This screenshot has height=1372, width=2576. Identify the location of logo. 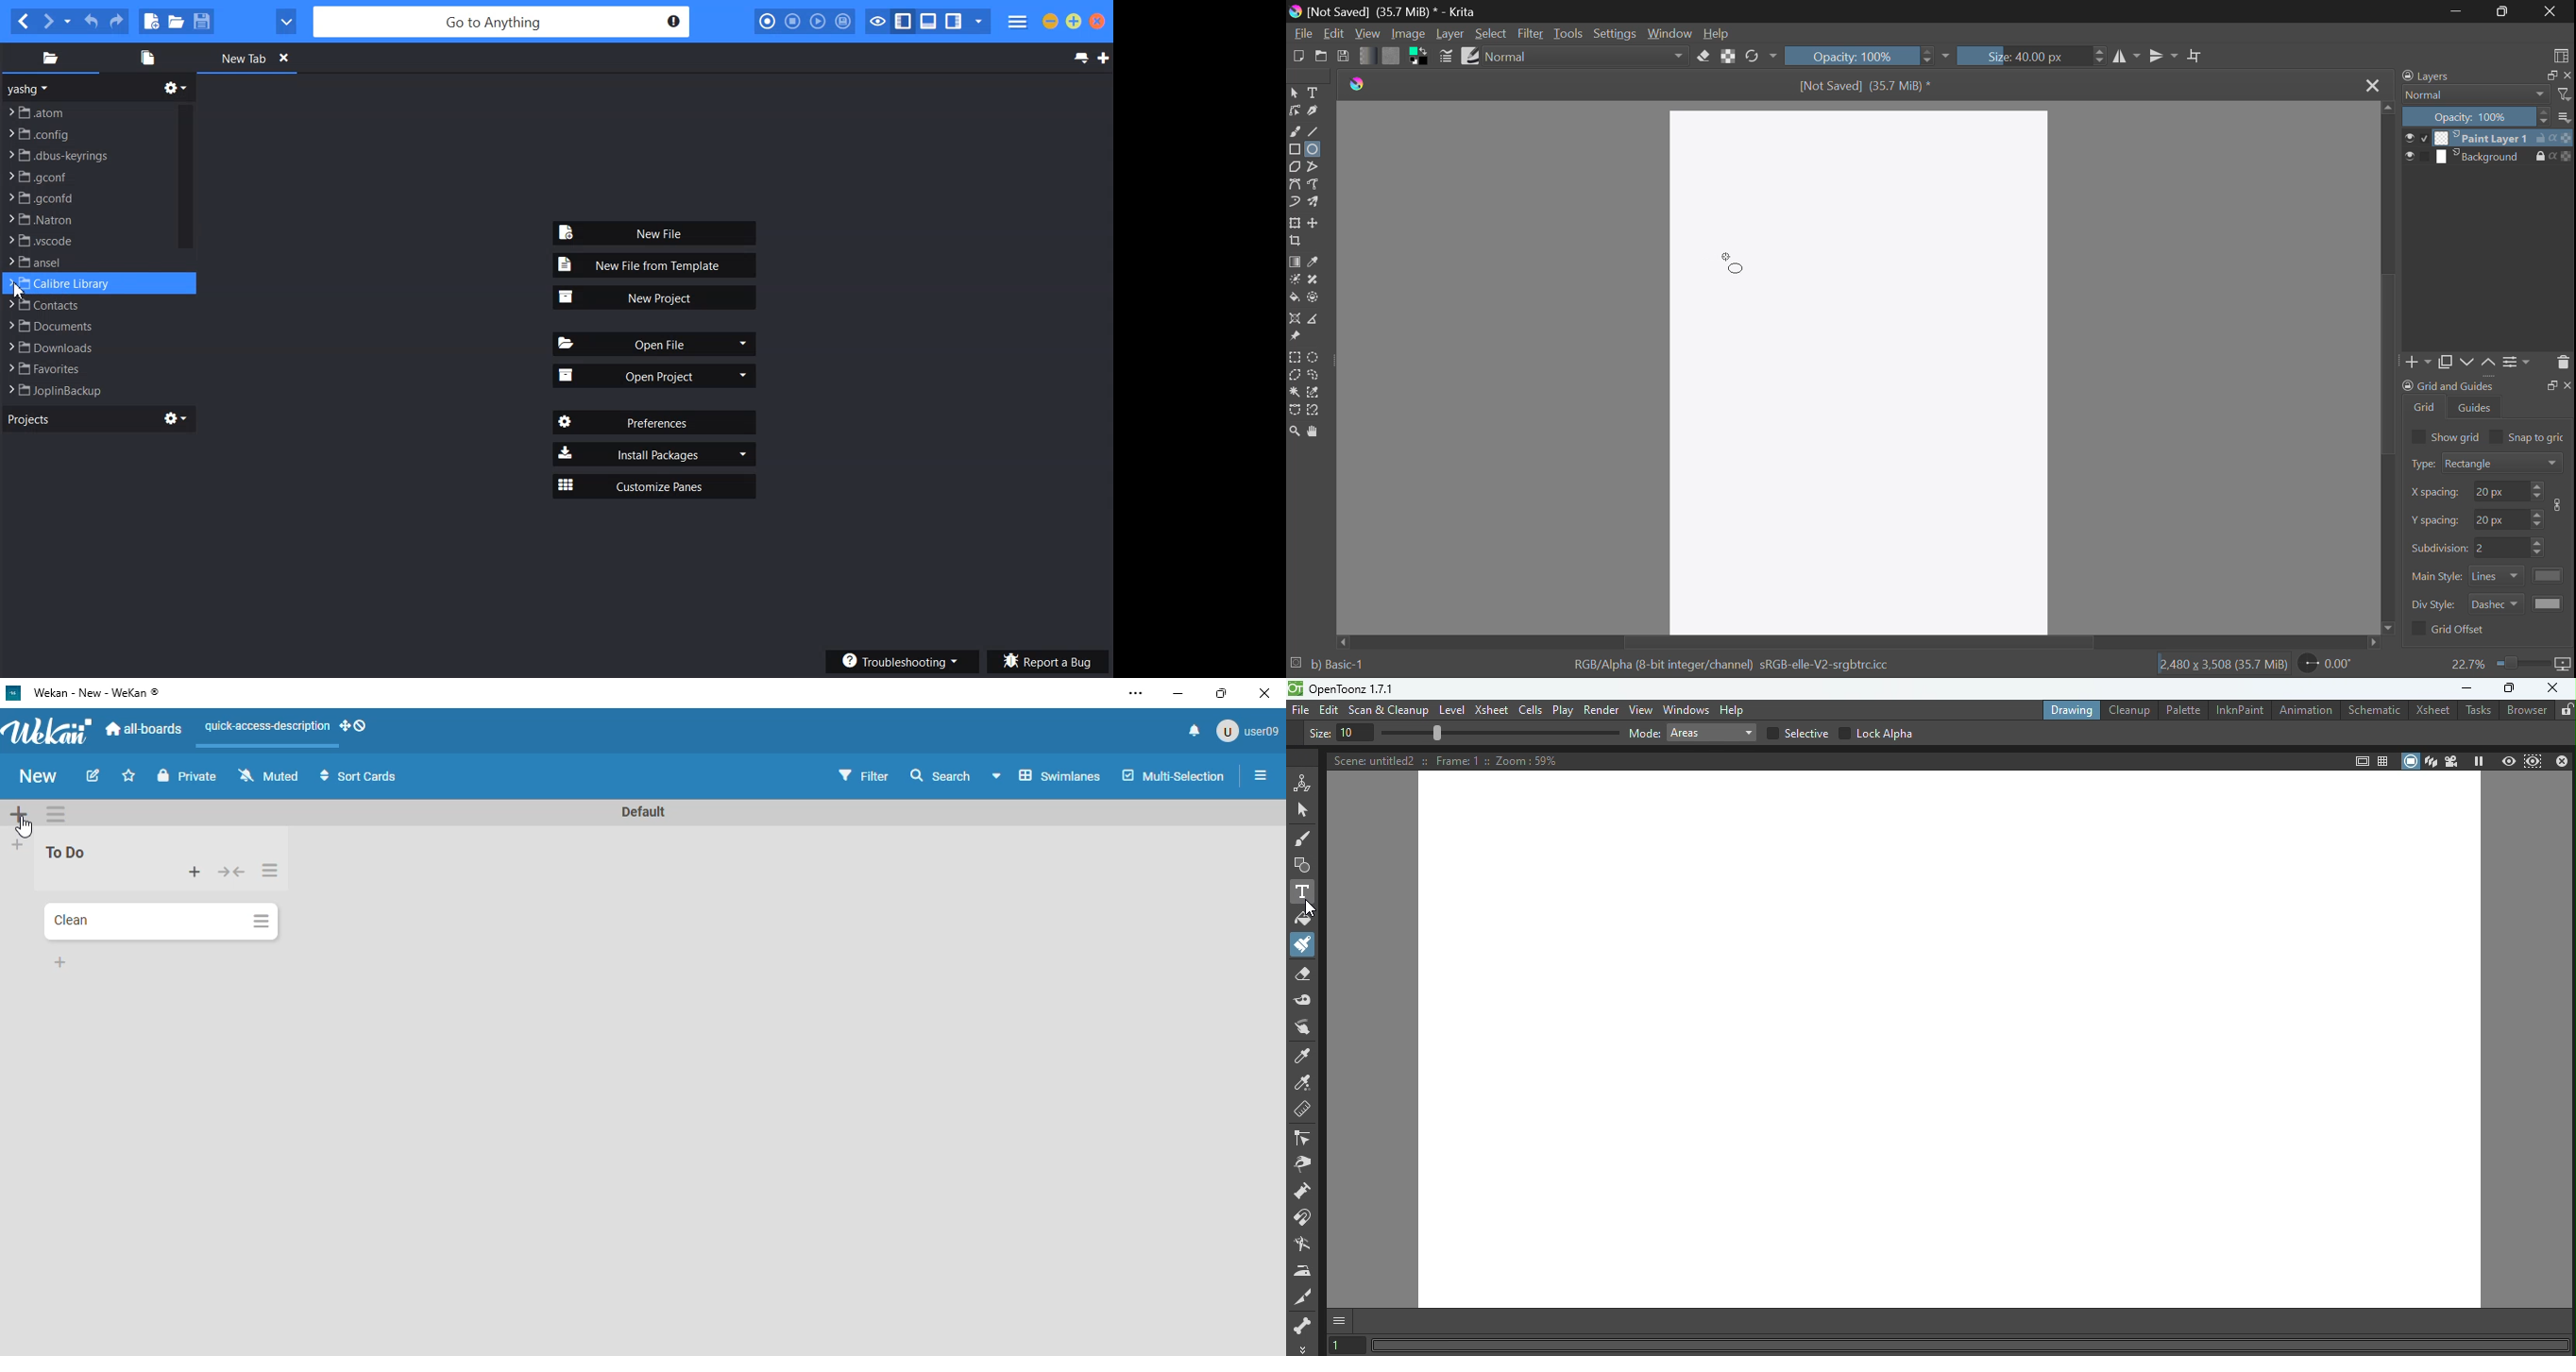
(14, 692).